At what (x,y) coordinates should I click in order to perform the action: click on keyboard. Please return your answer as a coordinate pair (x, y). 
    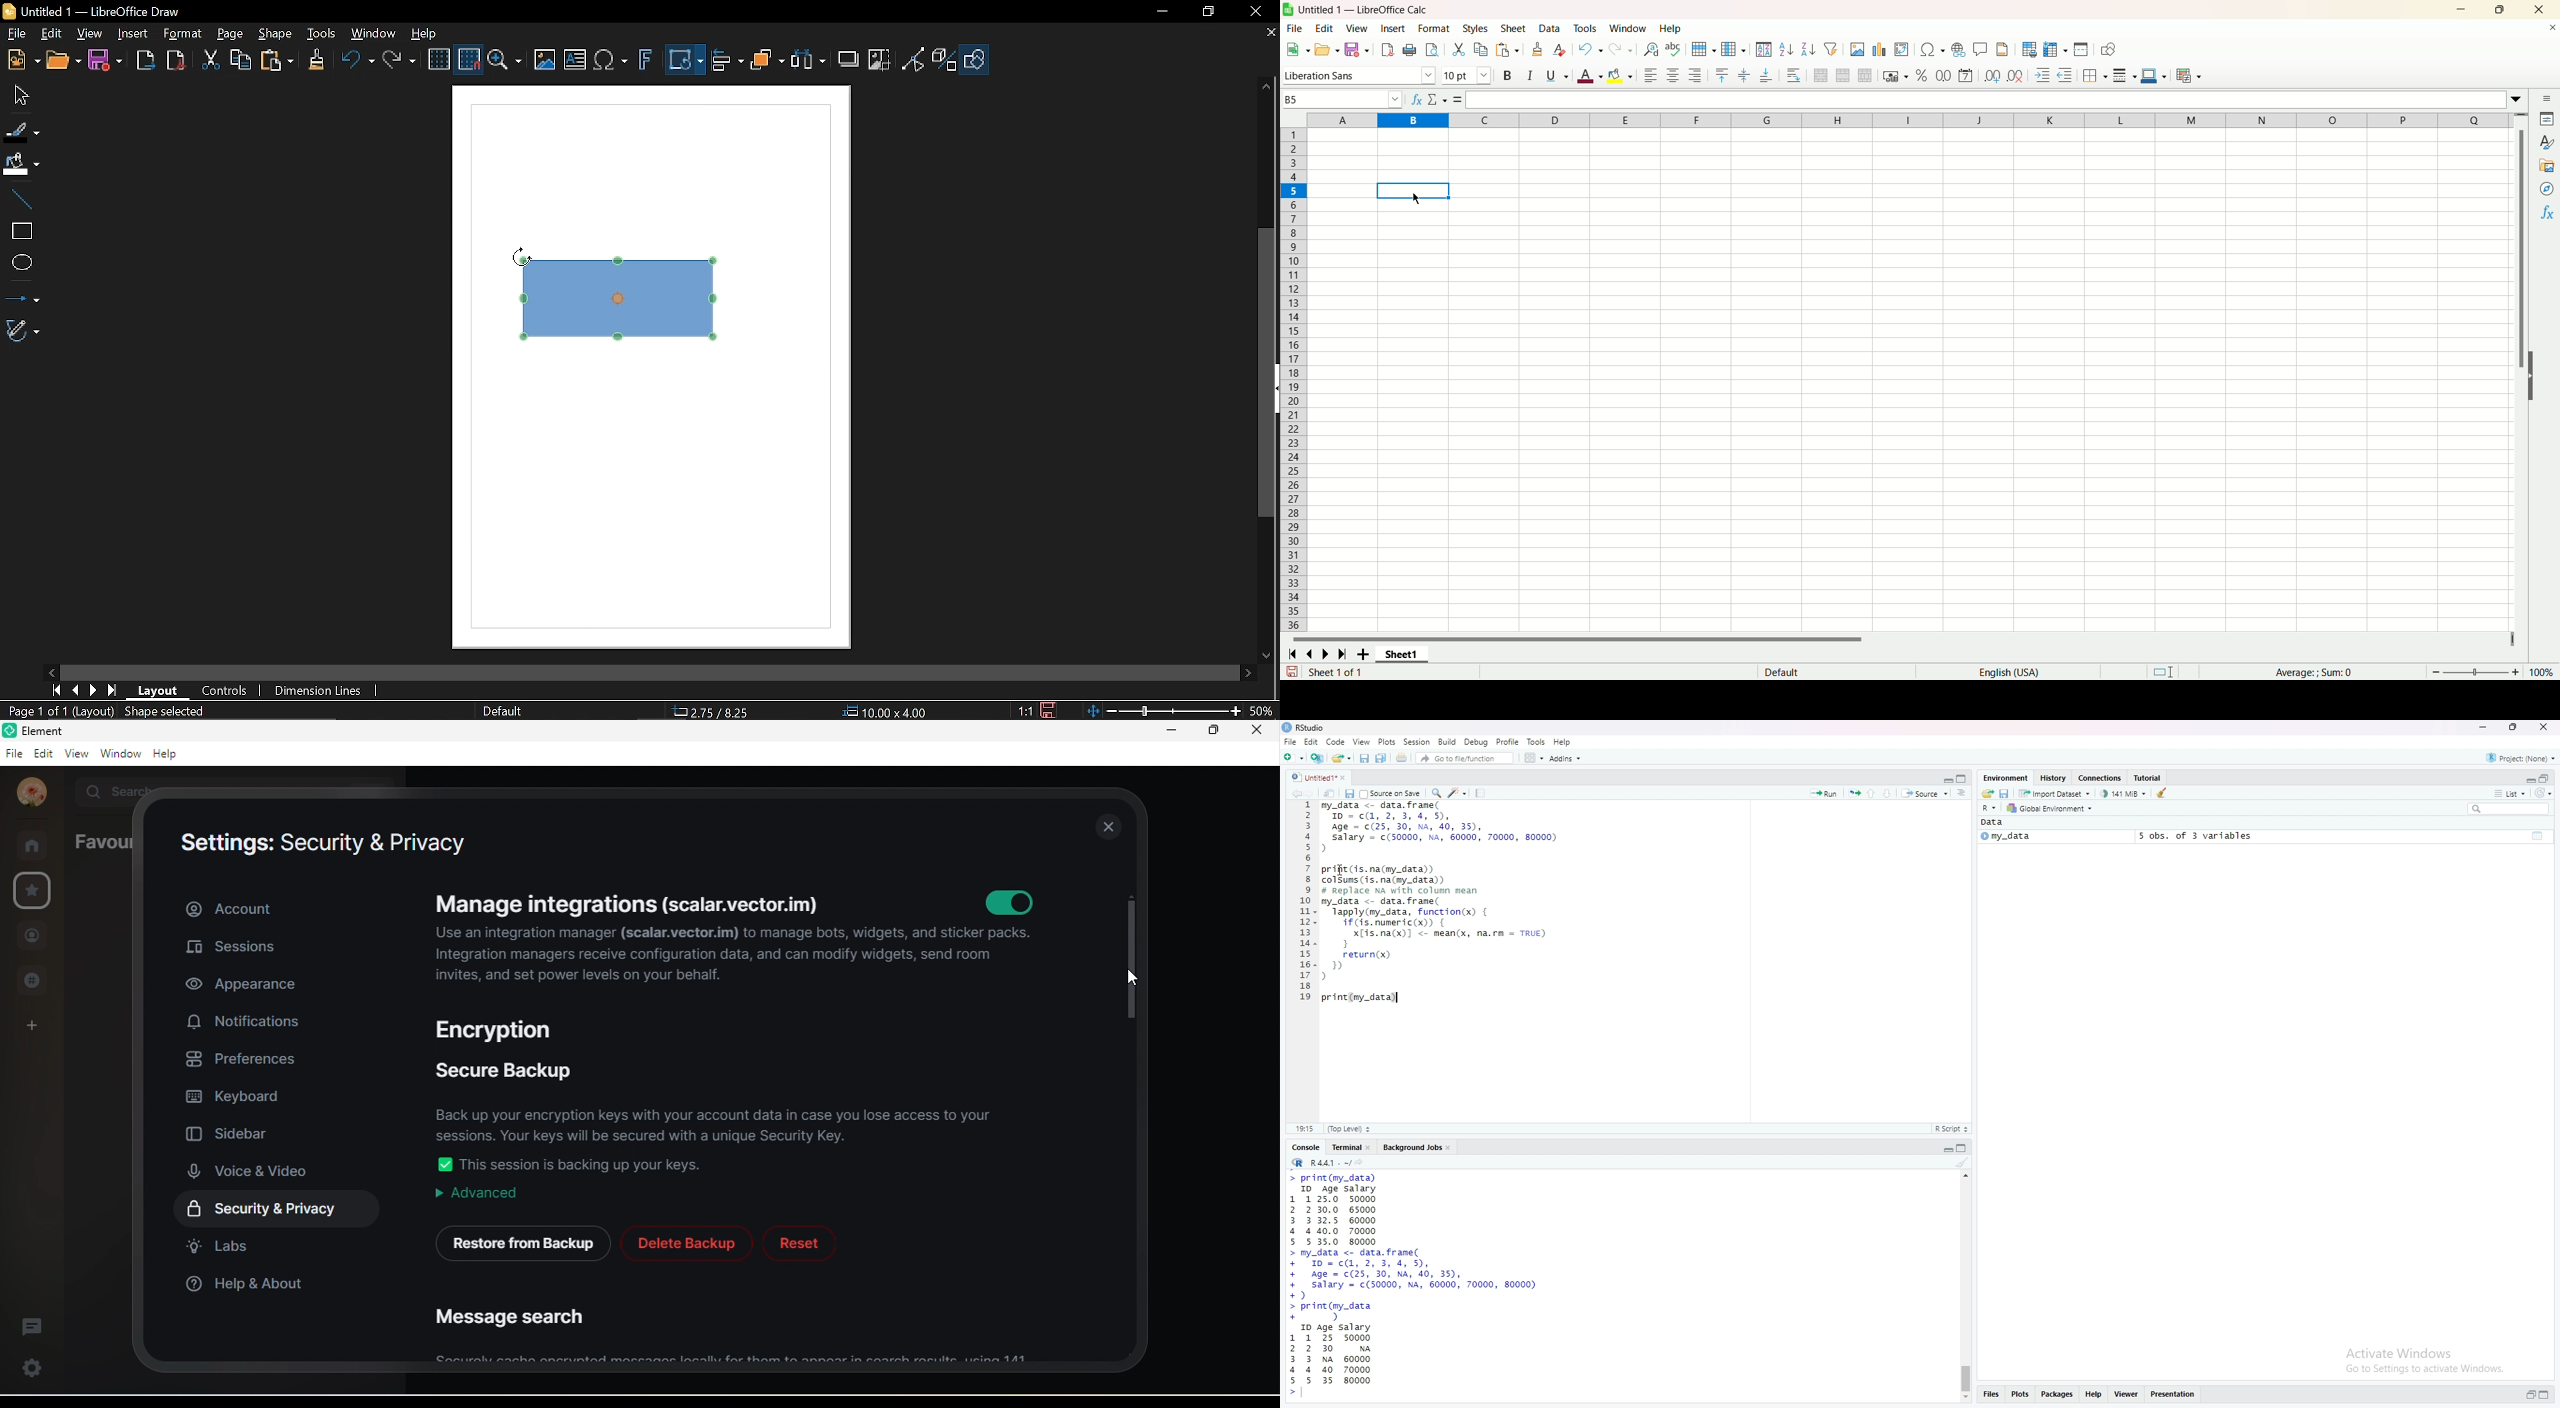
    Looking at the image, I should click on (239, 1094).